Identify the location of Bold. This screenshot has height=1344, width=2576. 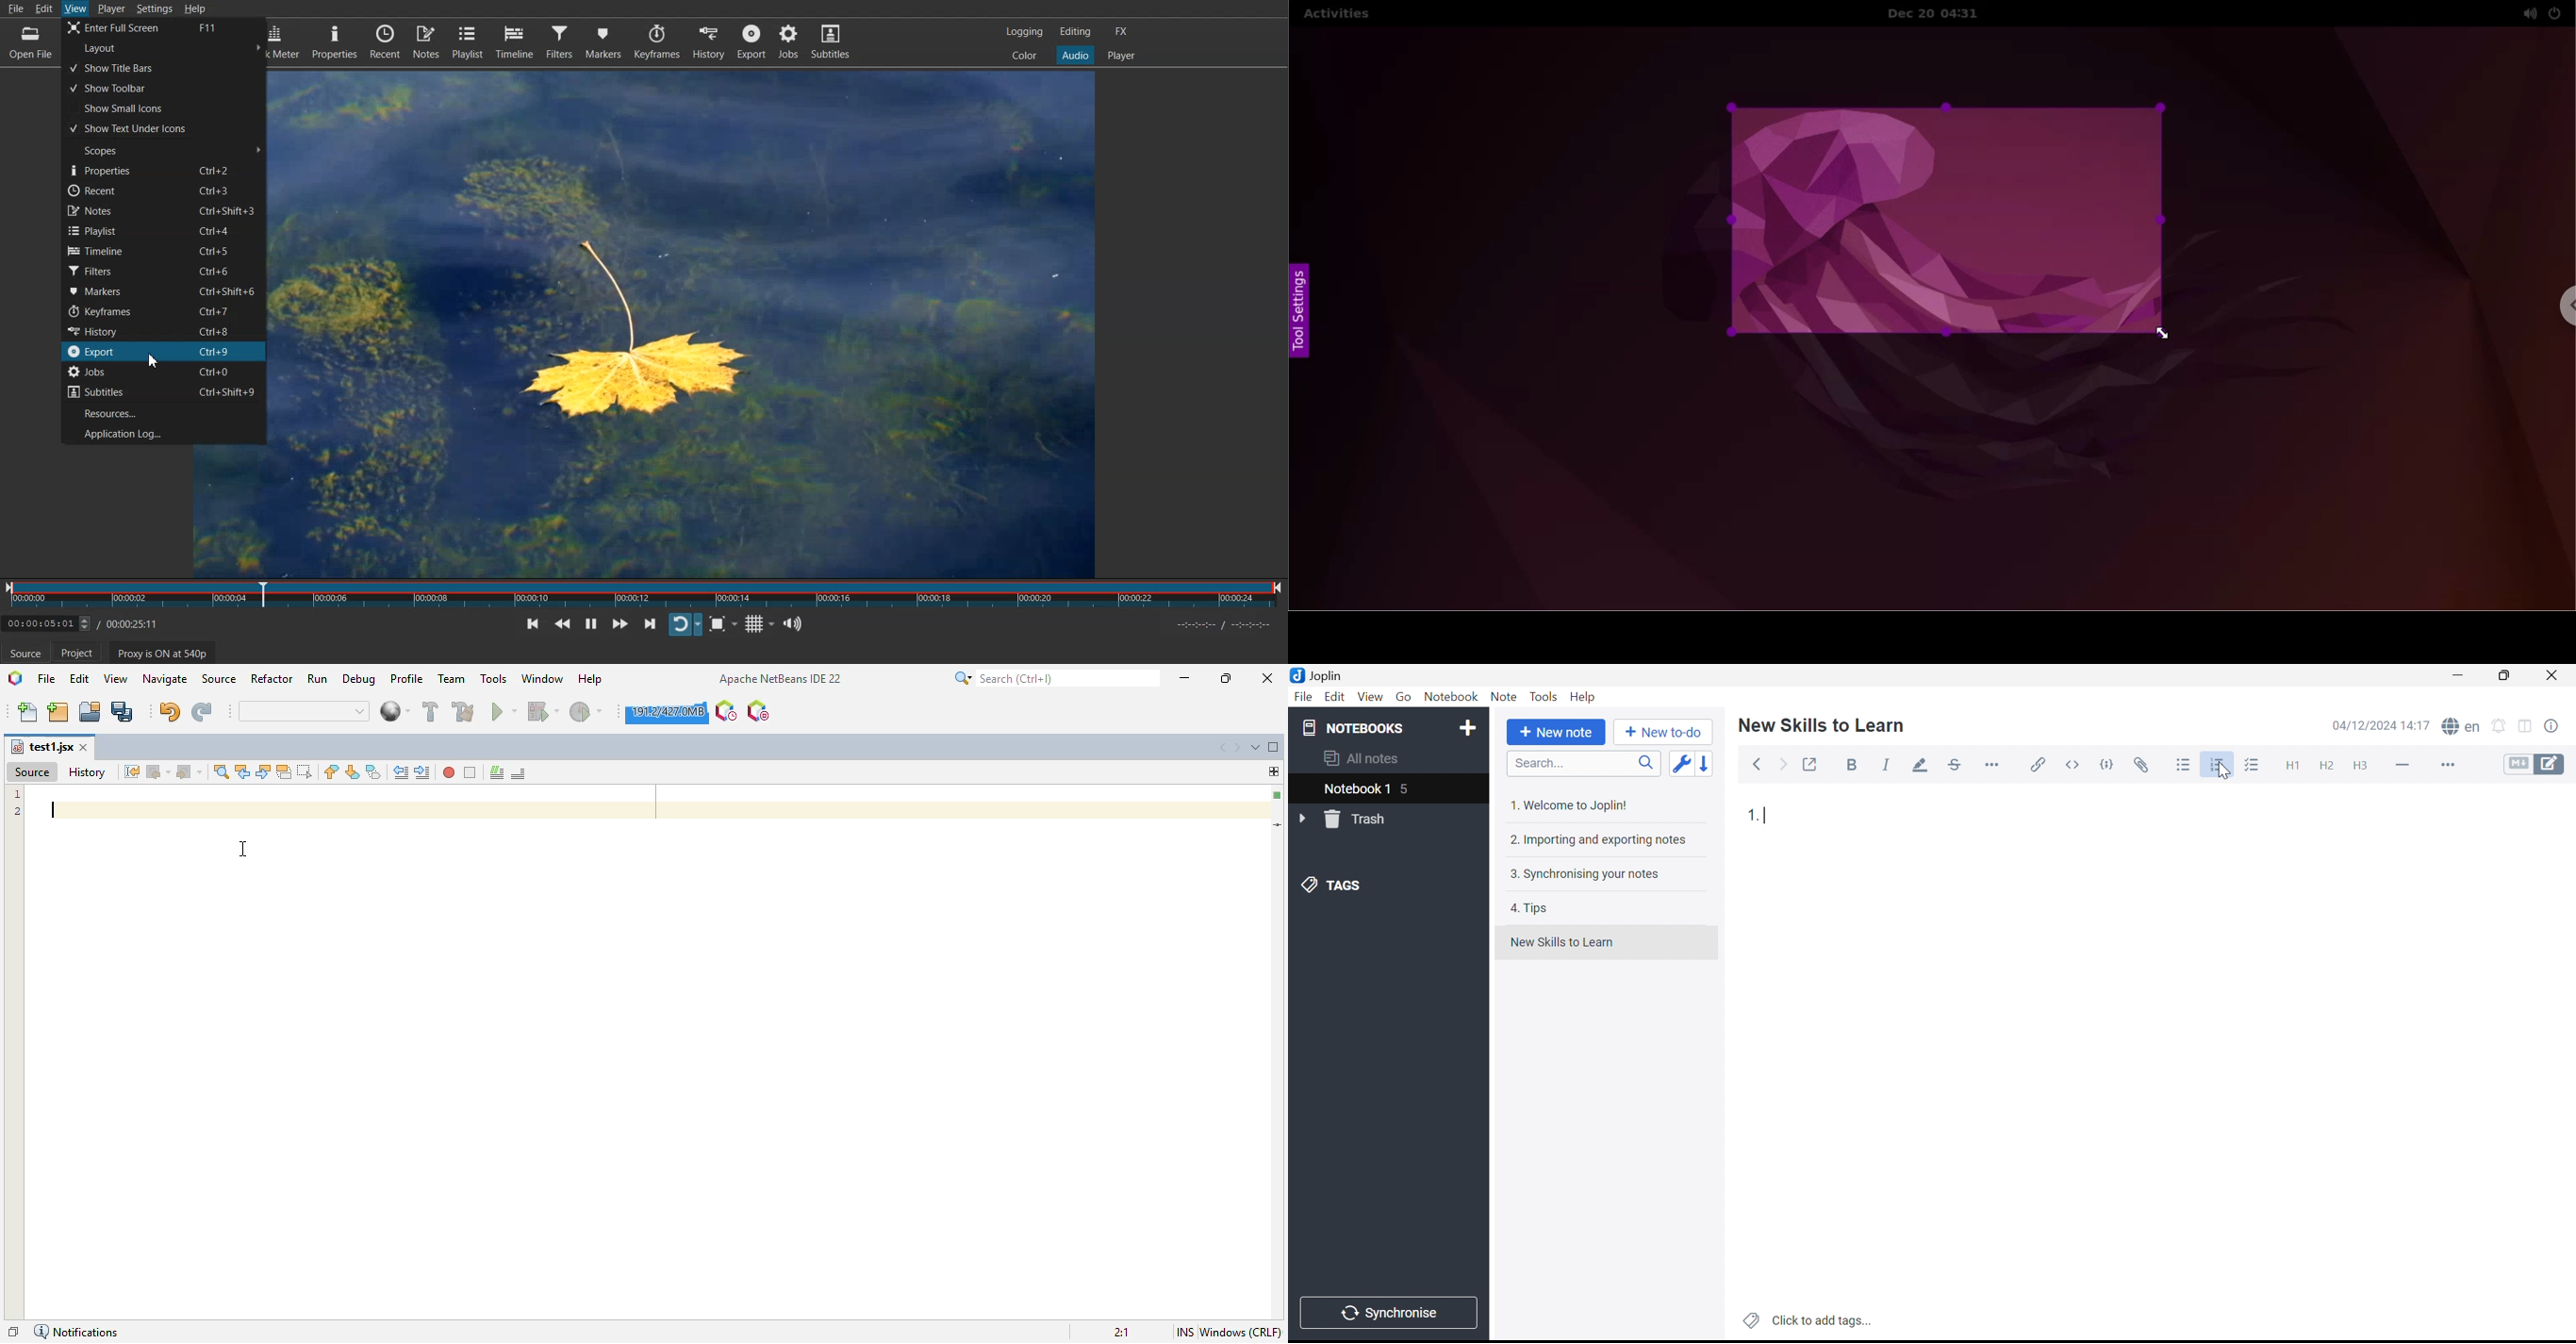
(1856, 766).